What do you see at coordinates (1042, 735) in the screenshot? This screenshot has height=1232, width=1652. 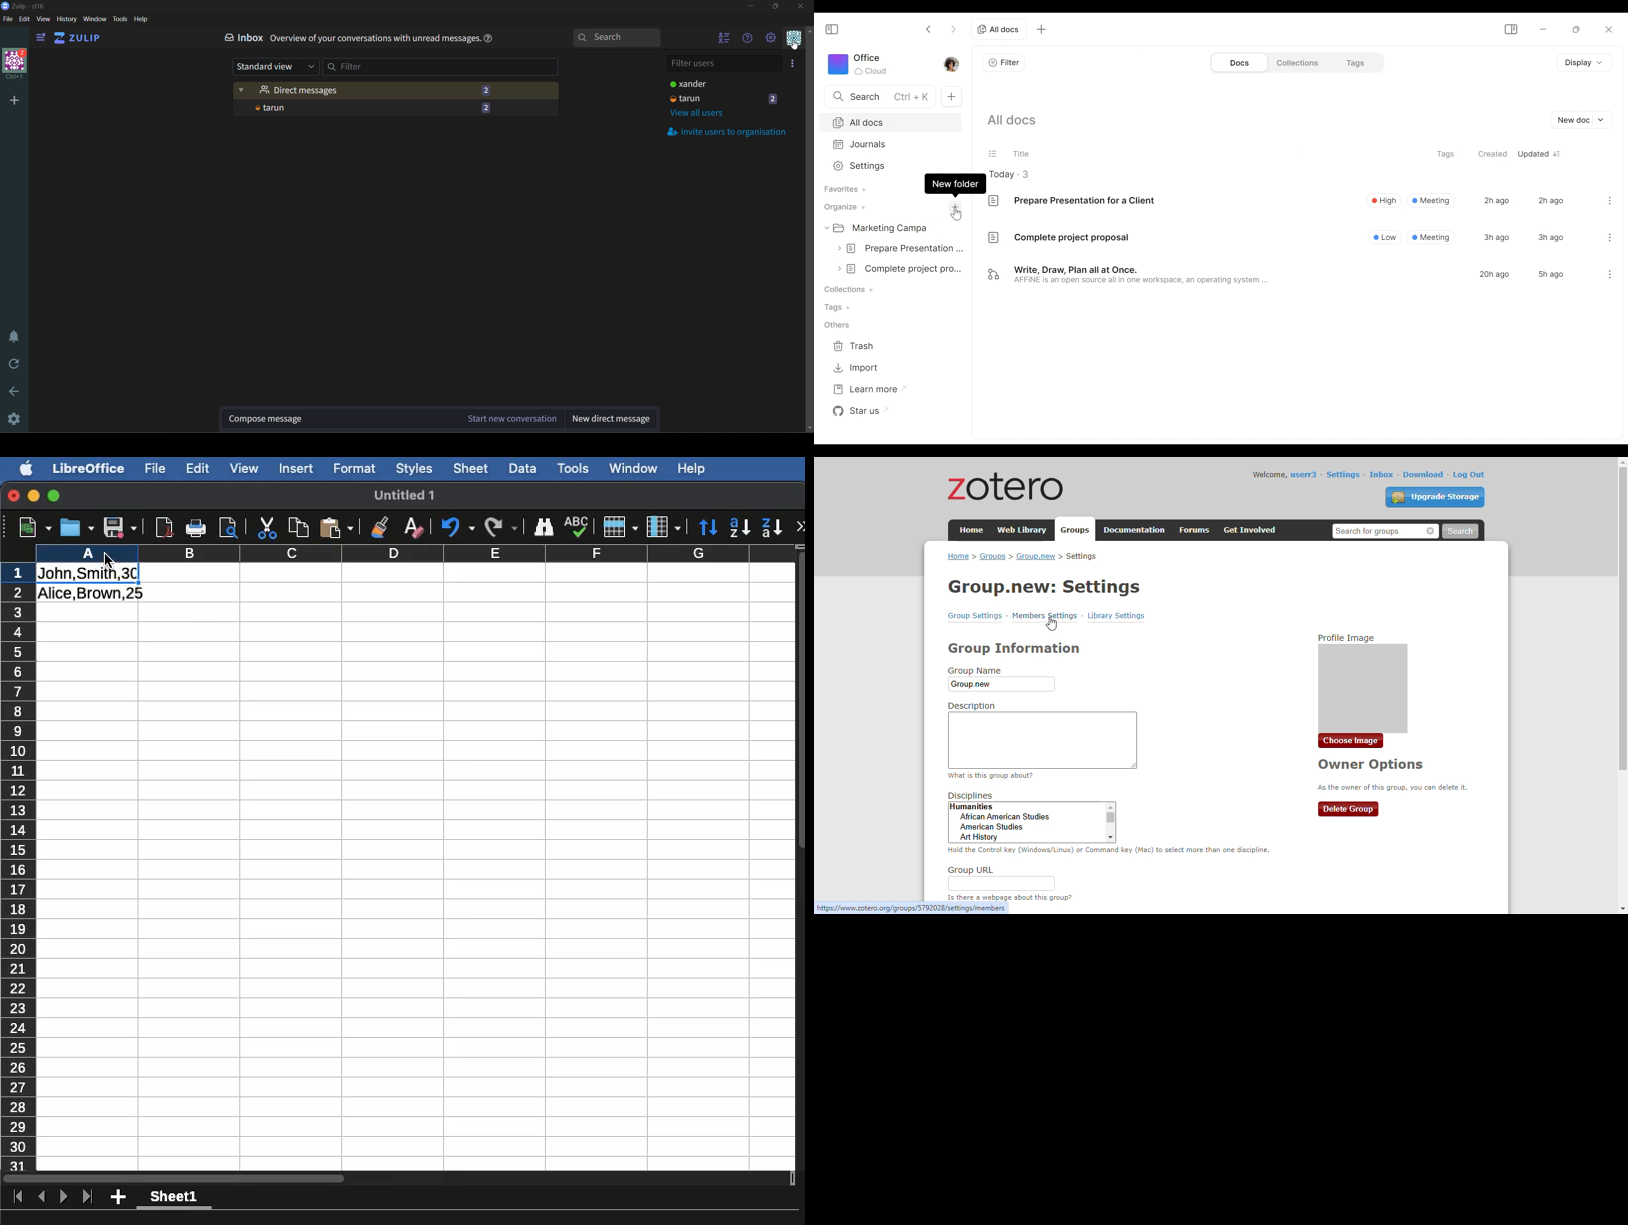 I see `description` at bounding box center [1042, 735].